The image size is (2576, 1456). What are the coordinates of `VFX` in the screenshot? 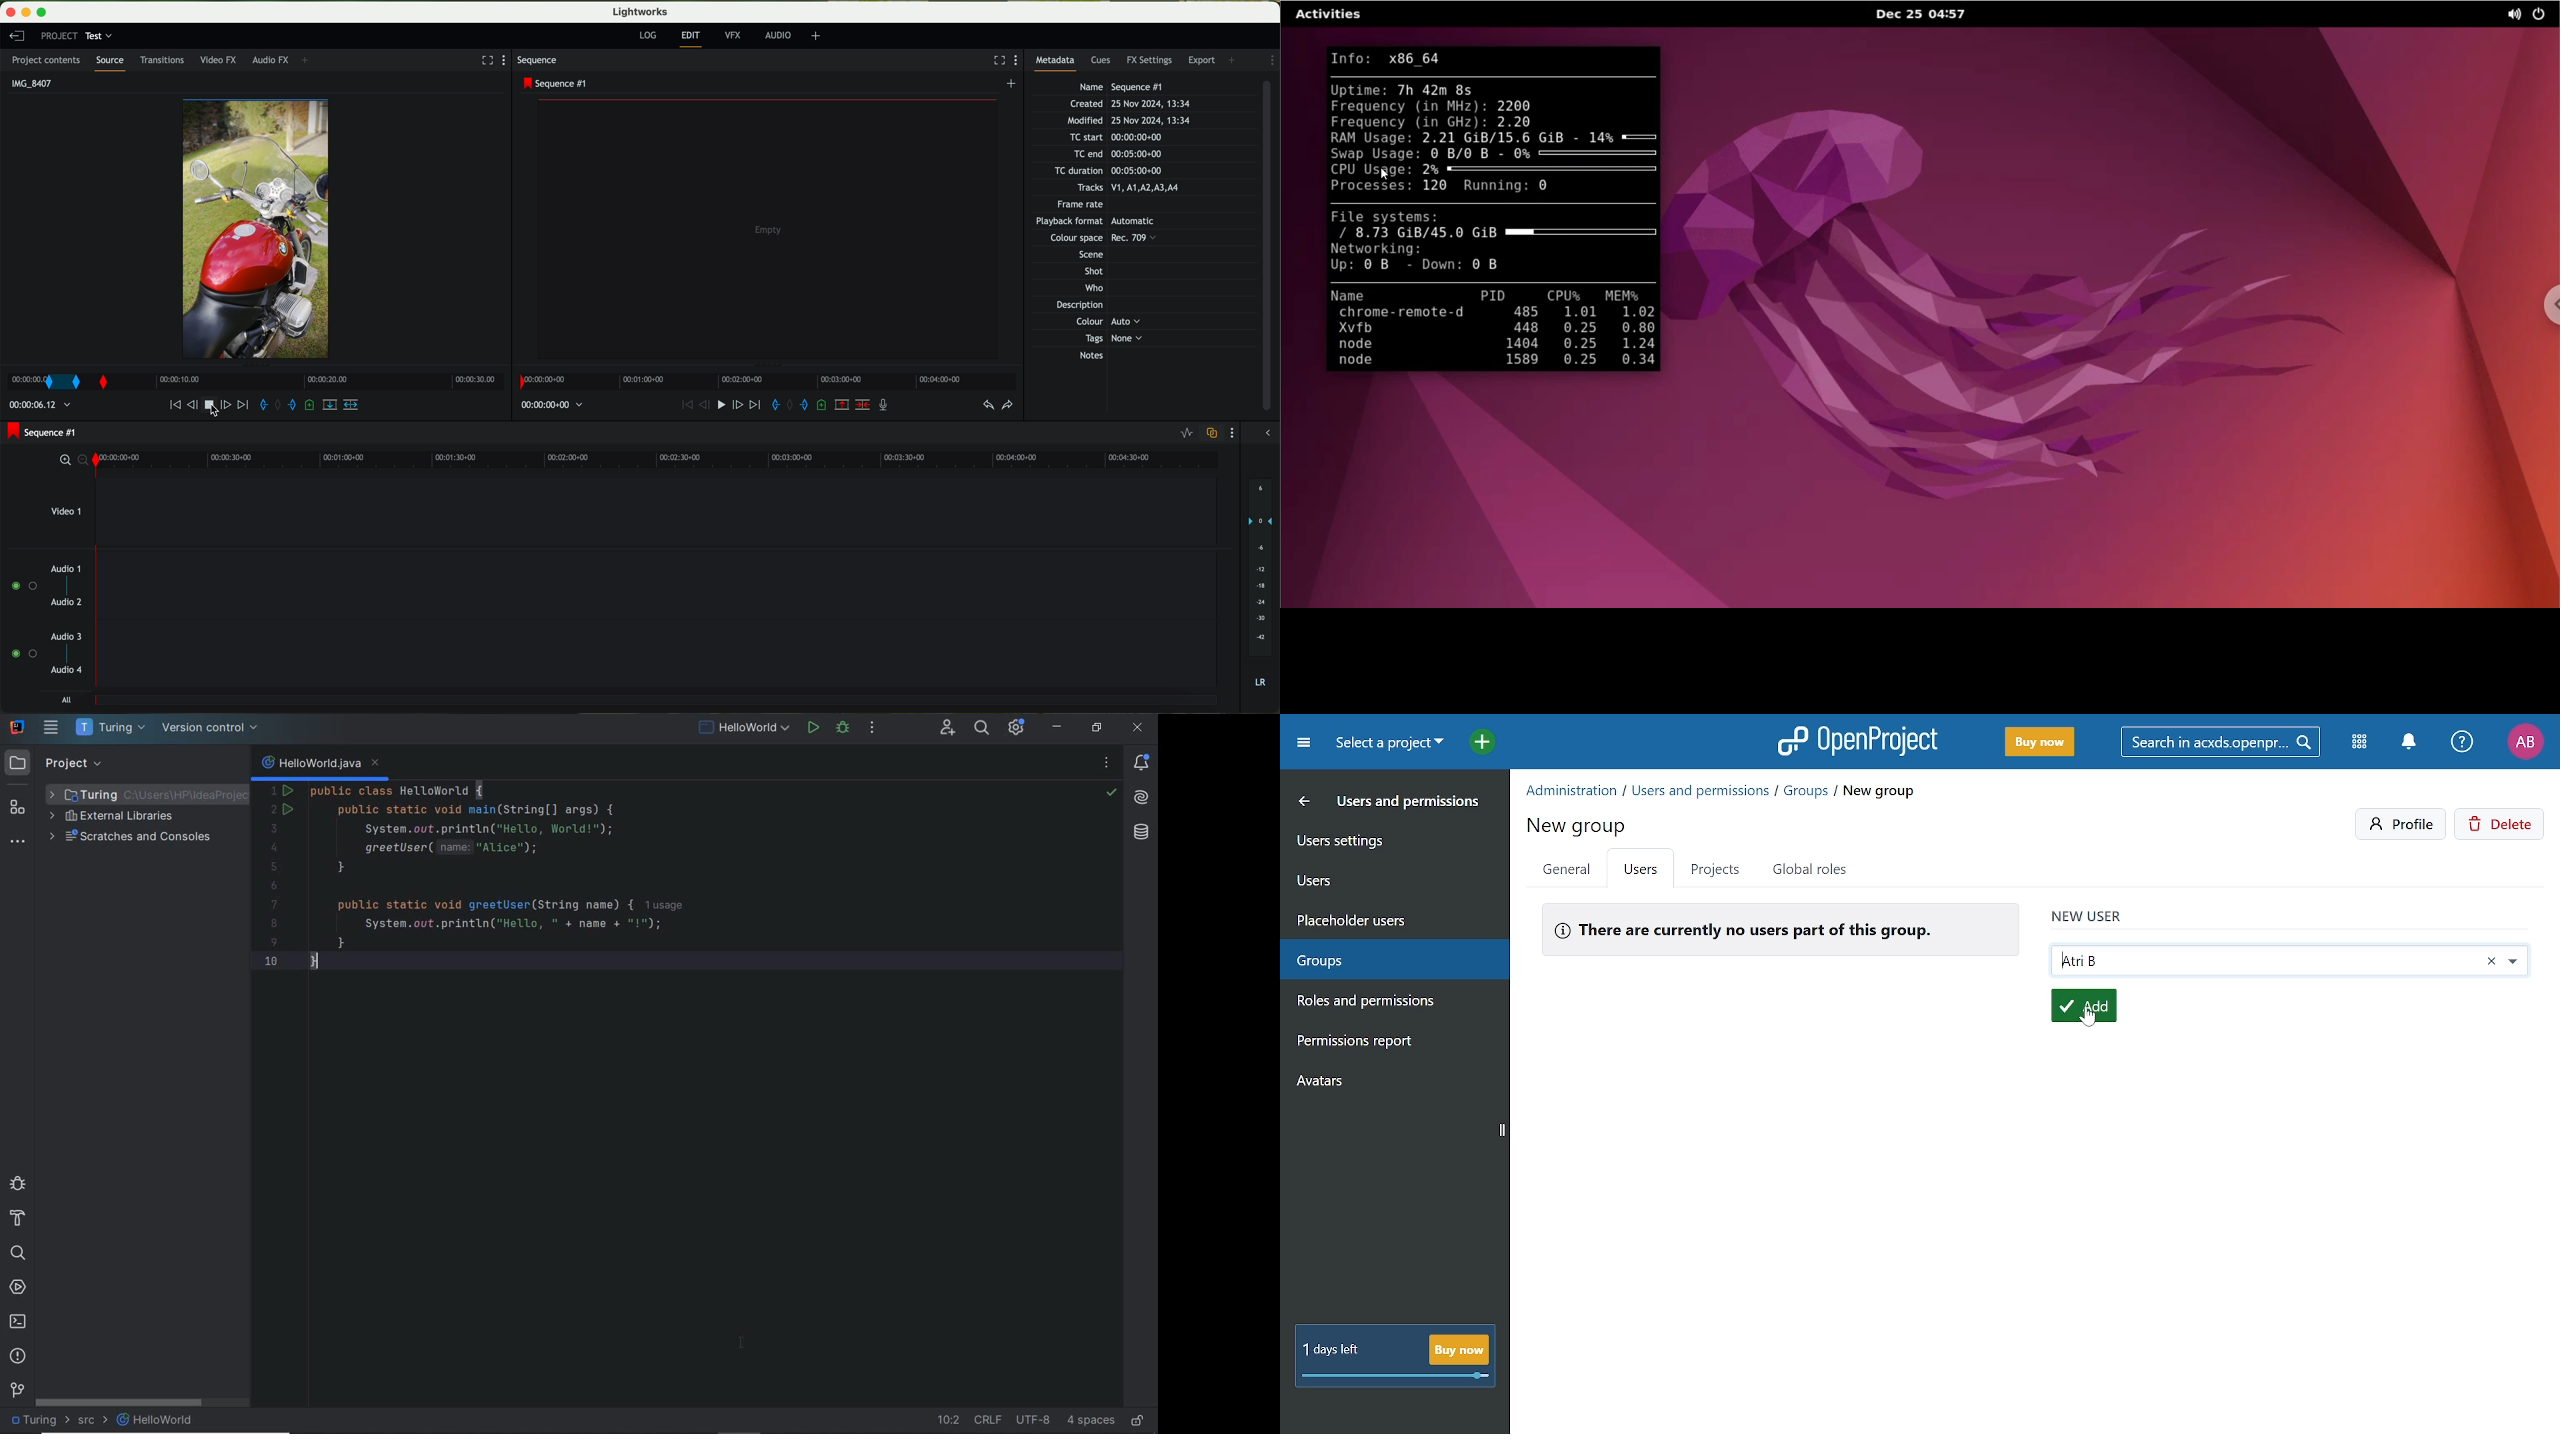 It's located at (735, 37).